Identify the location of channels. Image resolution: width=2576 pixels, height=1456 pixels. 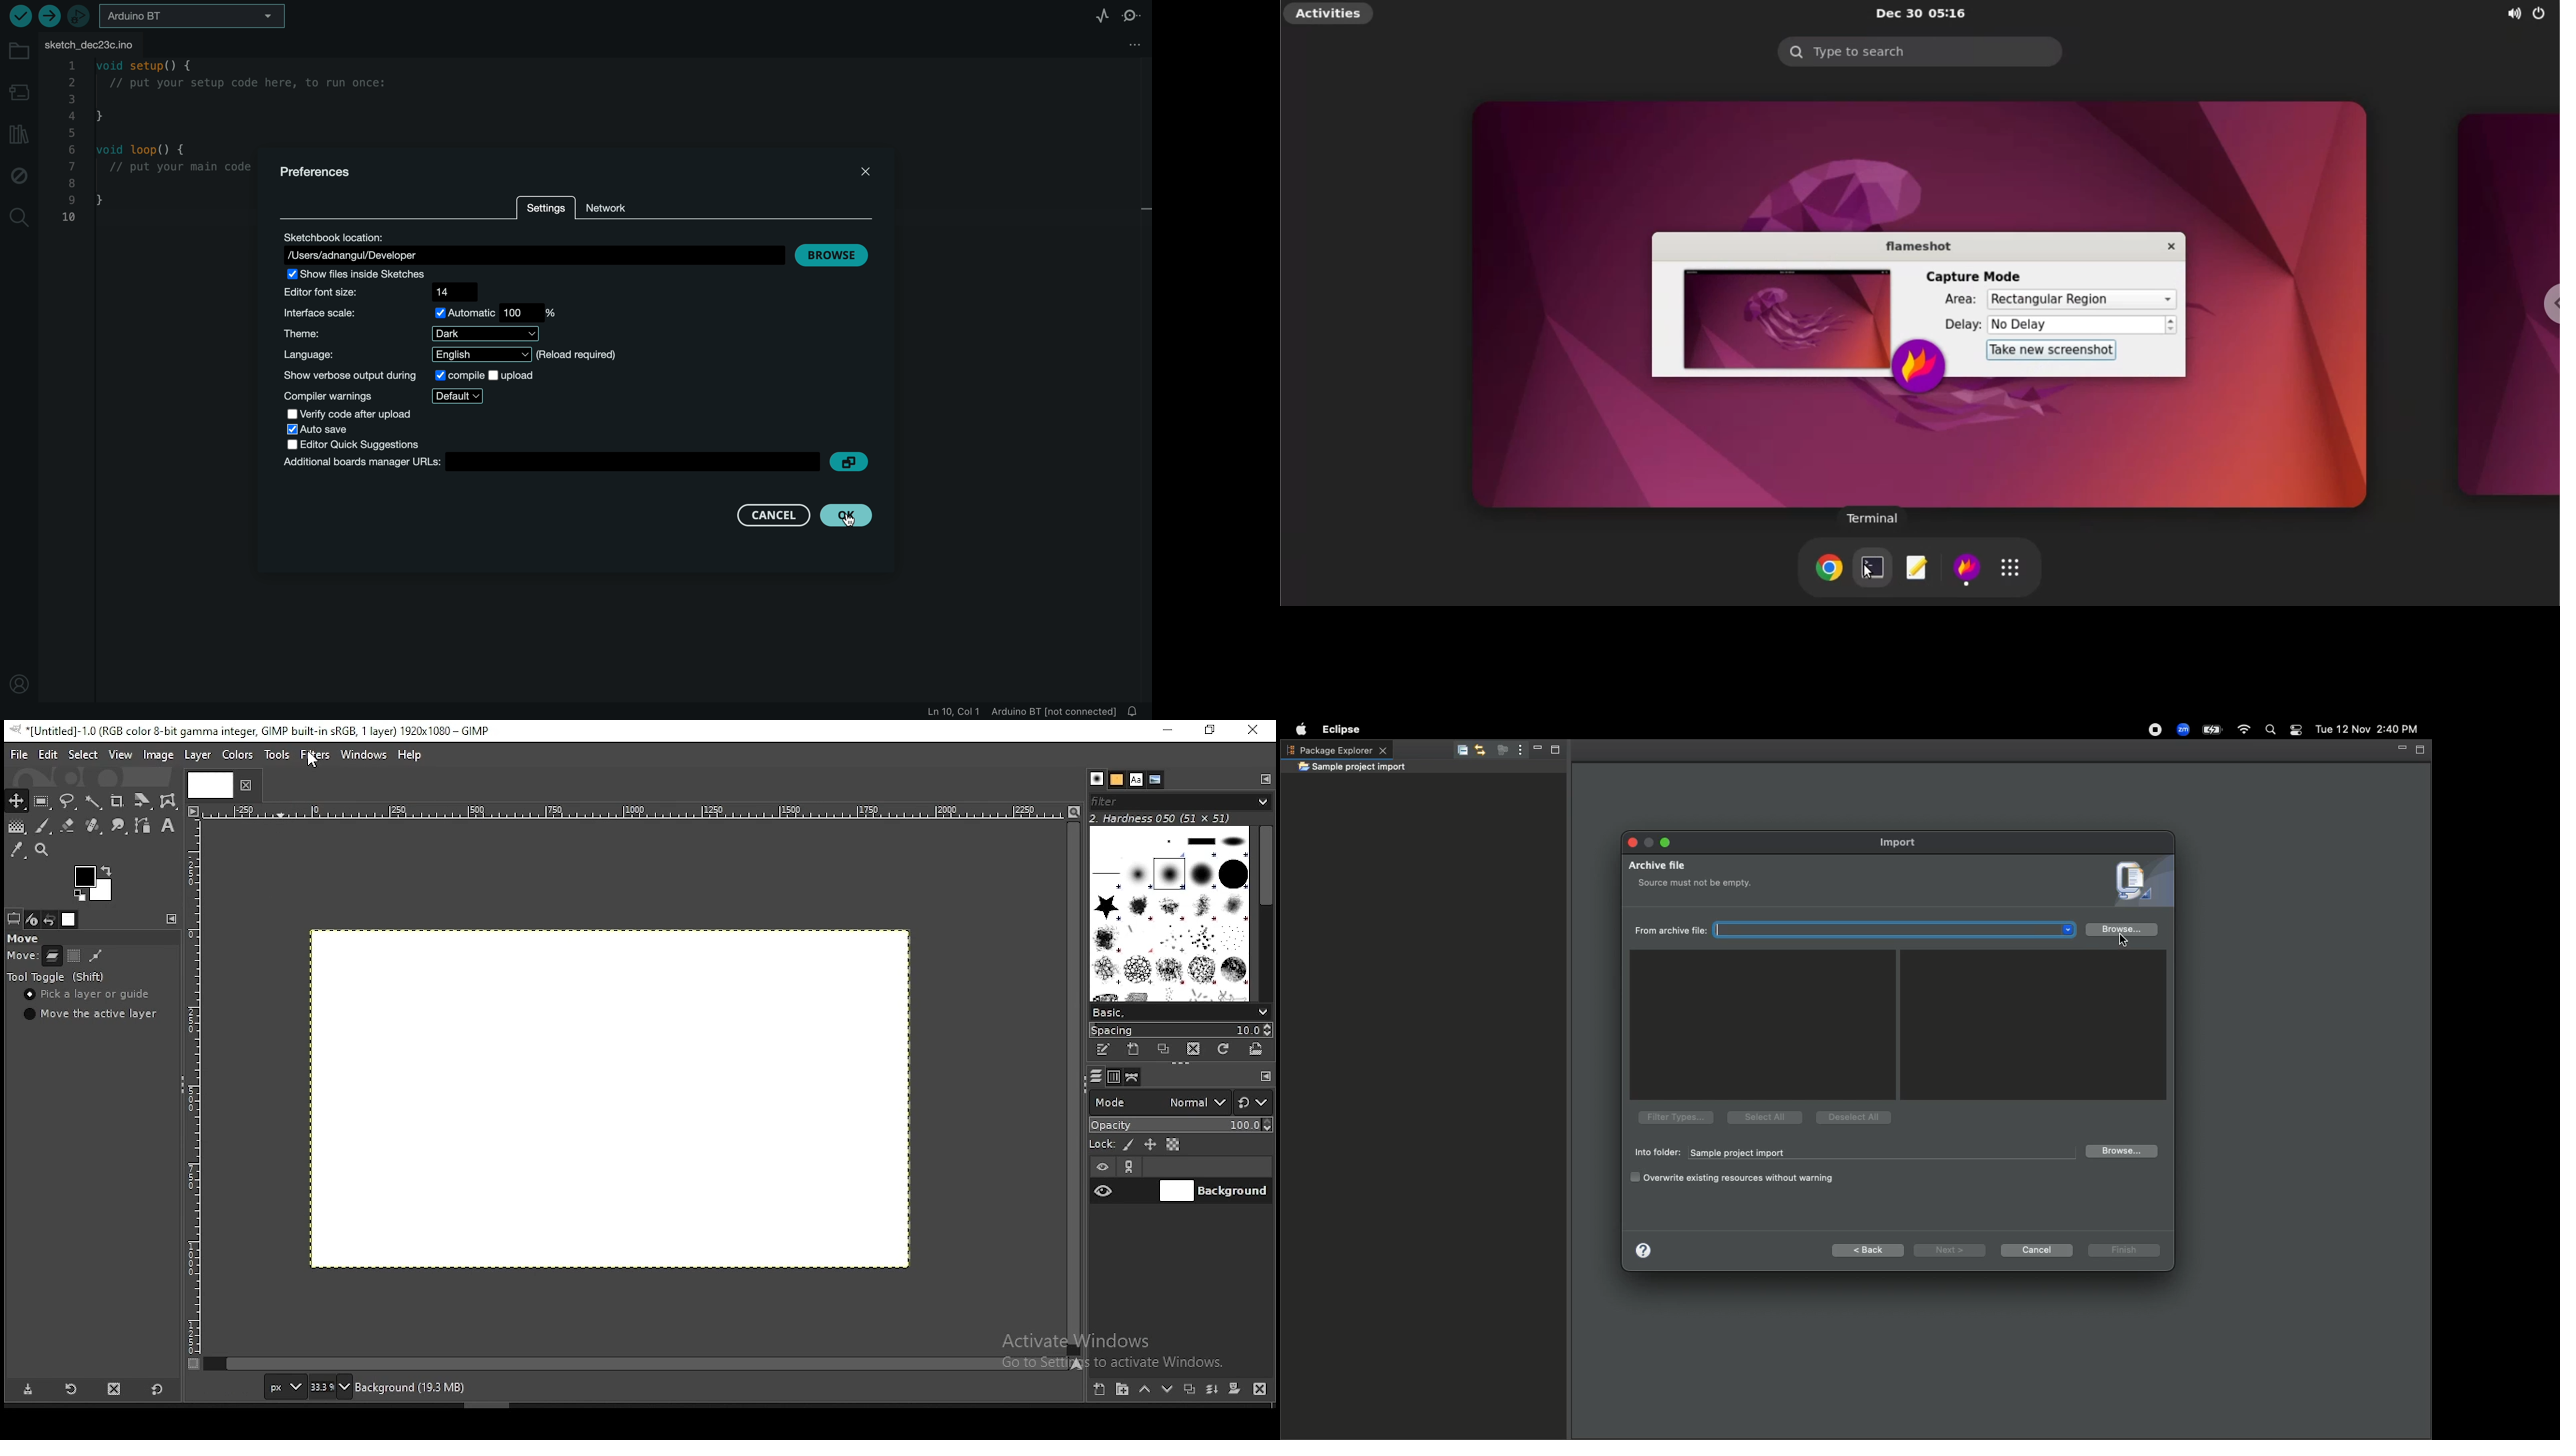
(1116, 1078).